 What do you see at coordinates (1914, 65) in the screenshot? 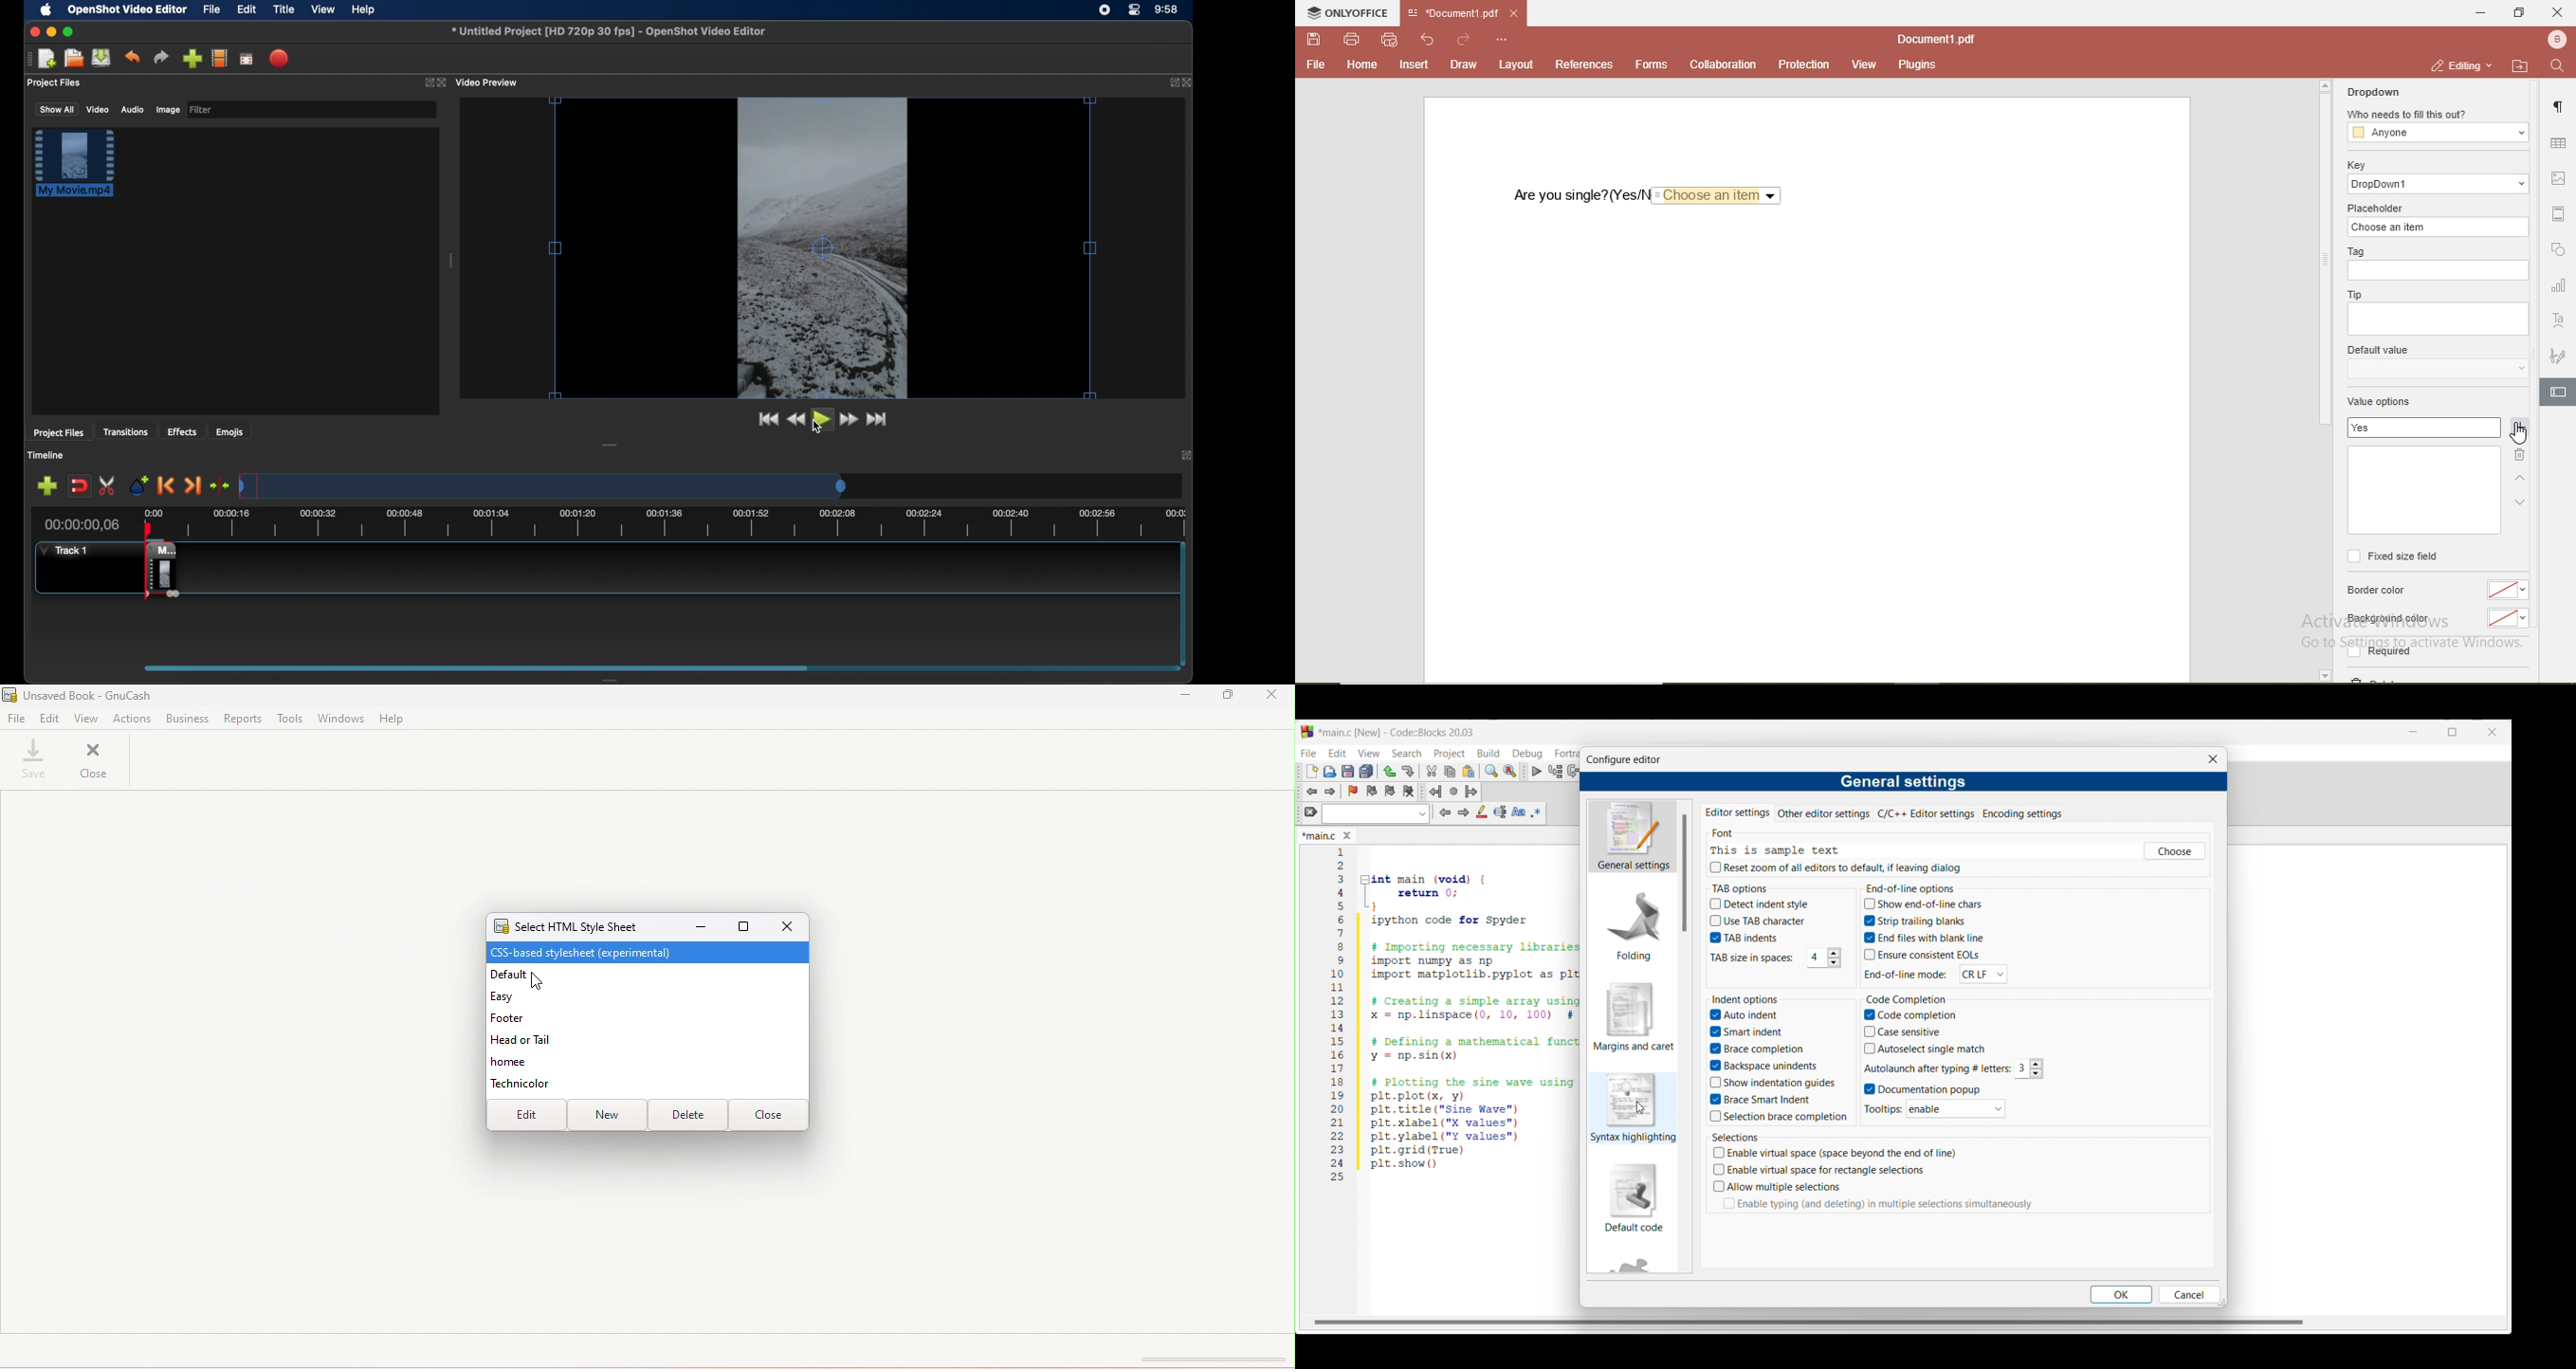
I see `plugins` at bounding box center [1914, 65].